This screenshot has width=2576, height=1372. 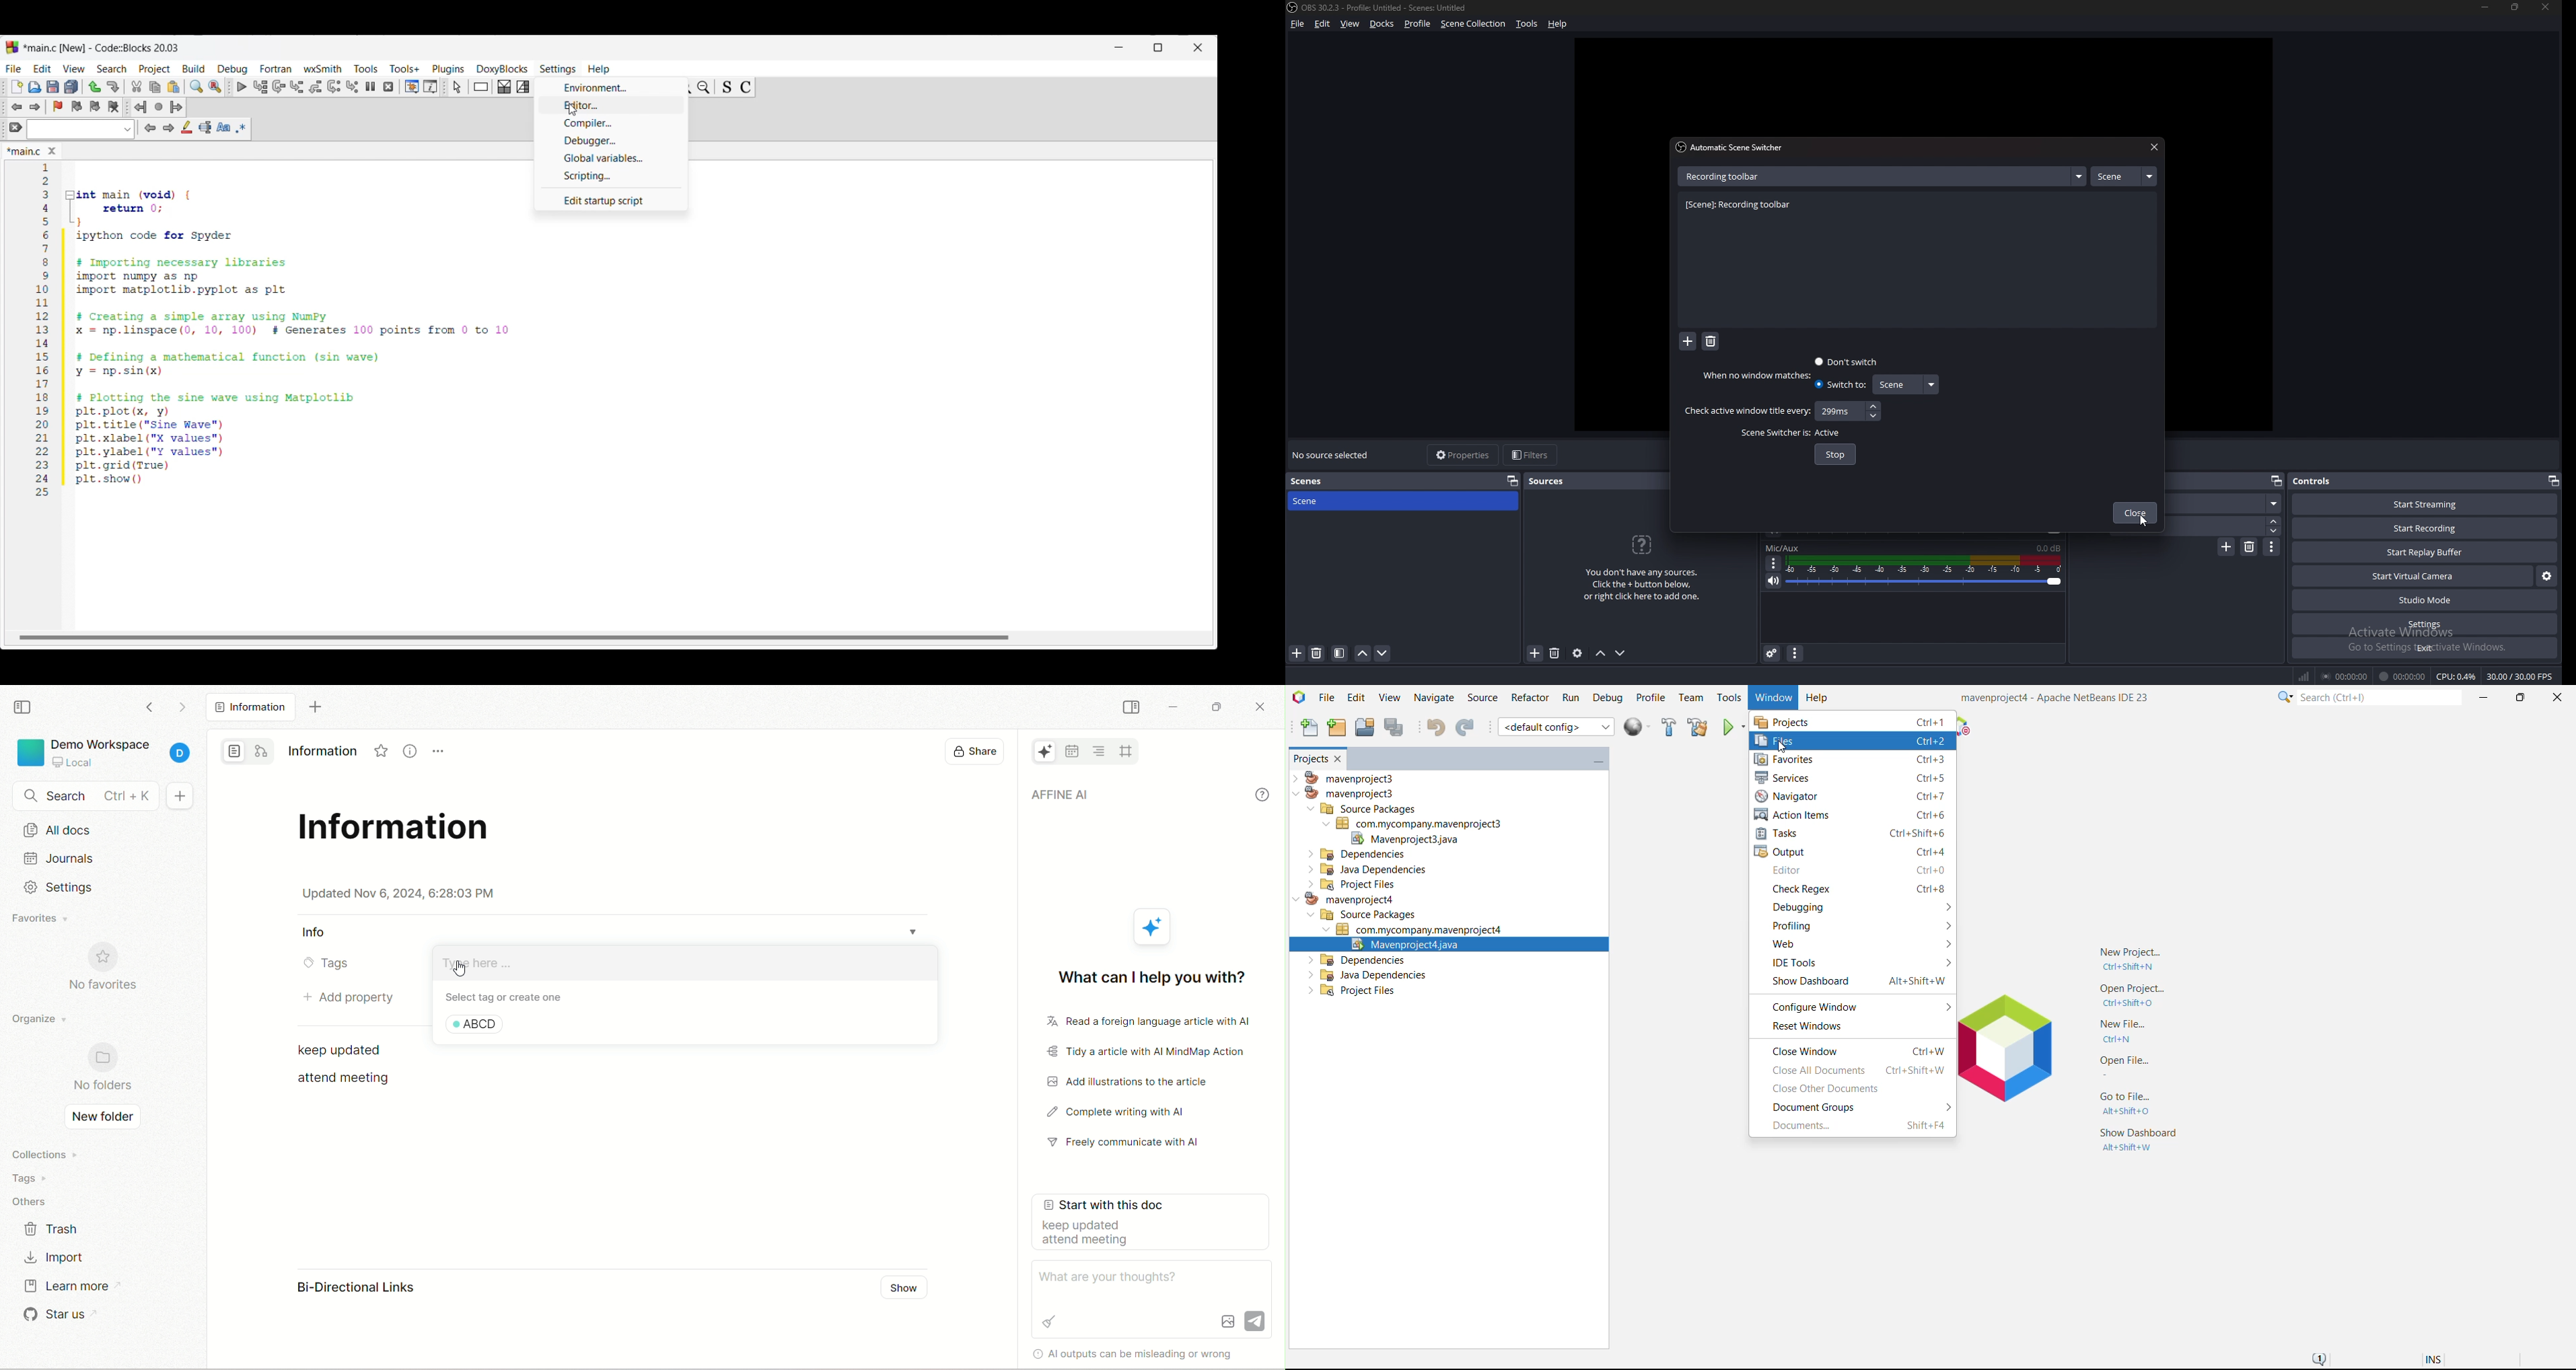 I want to click on help, so click(x=1558, y=25).